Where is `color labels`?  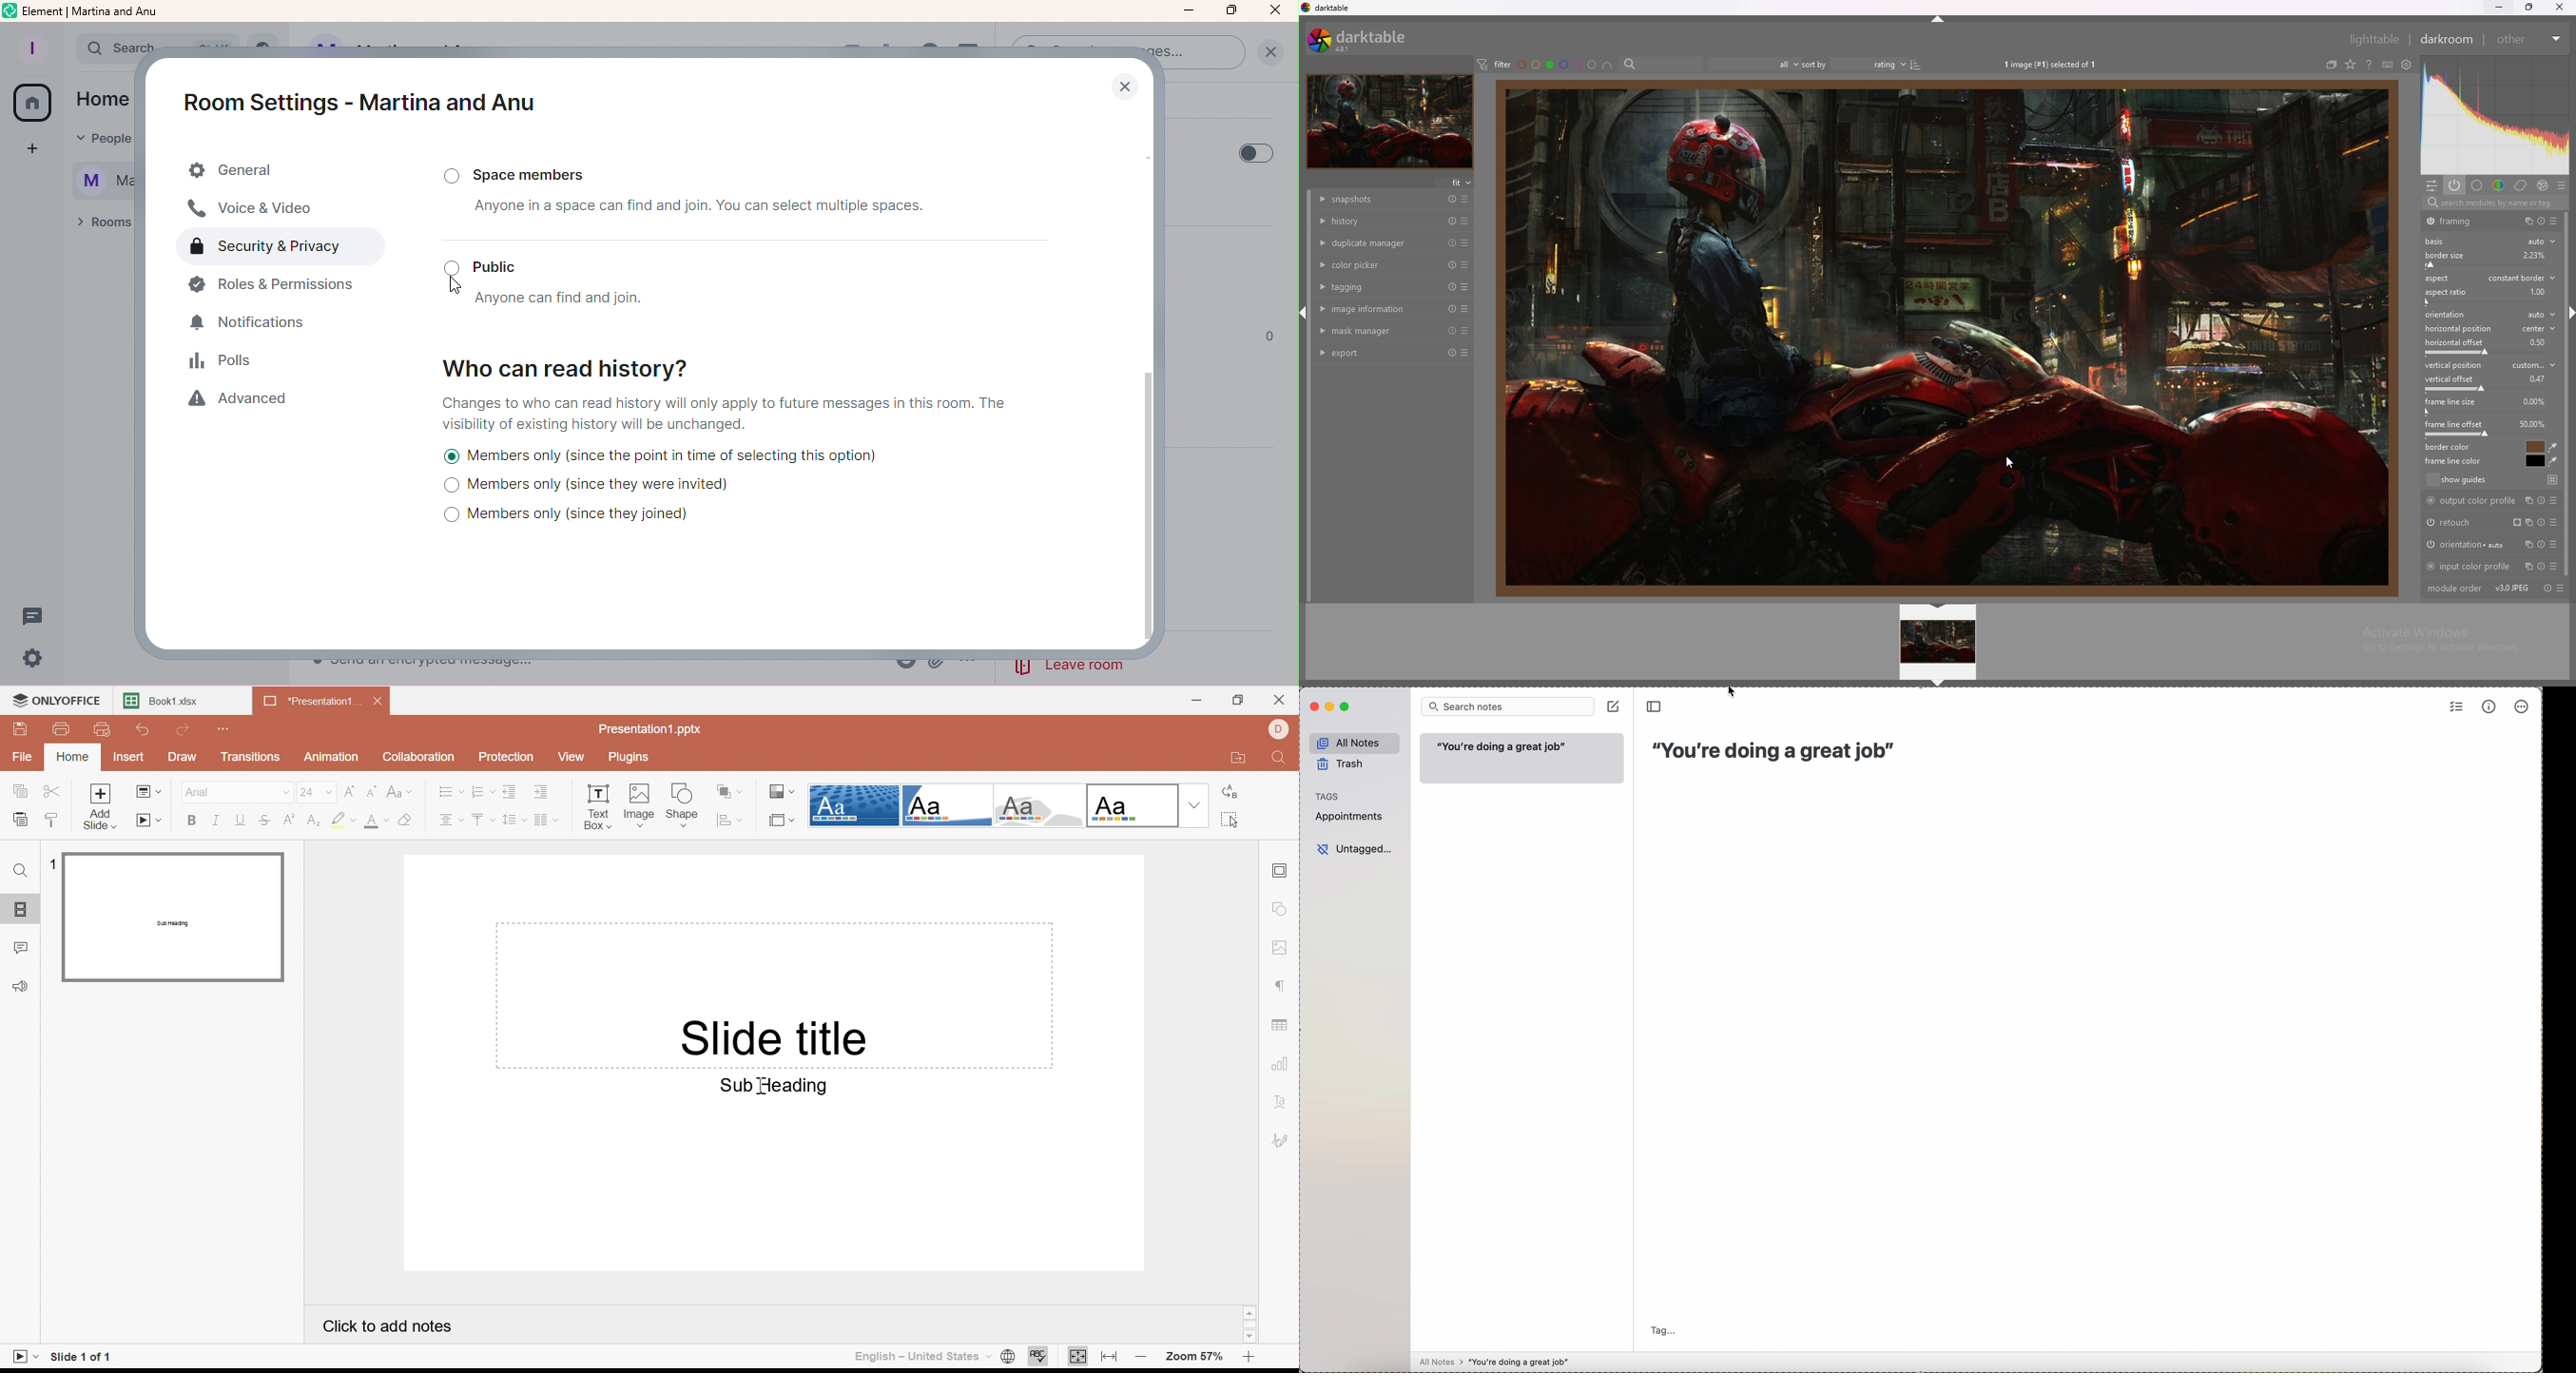 color labels is located at coordinates (1558, 64).